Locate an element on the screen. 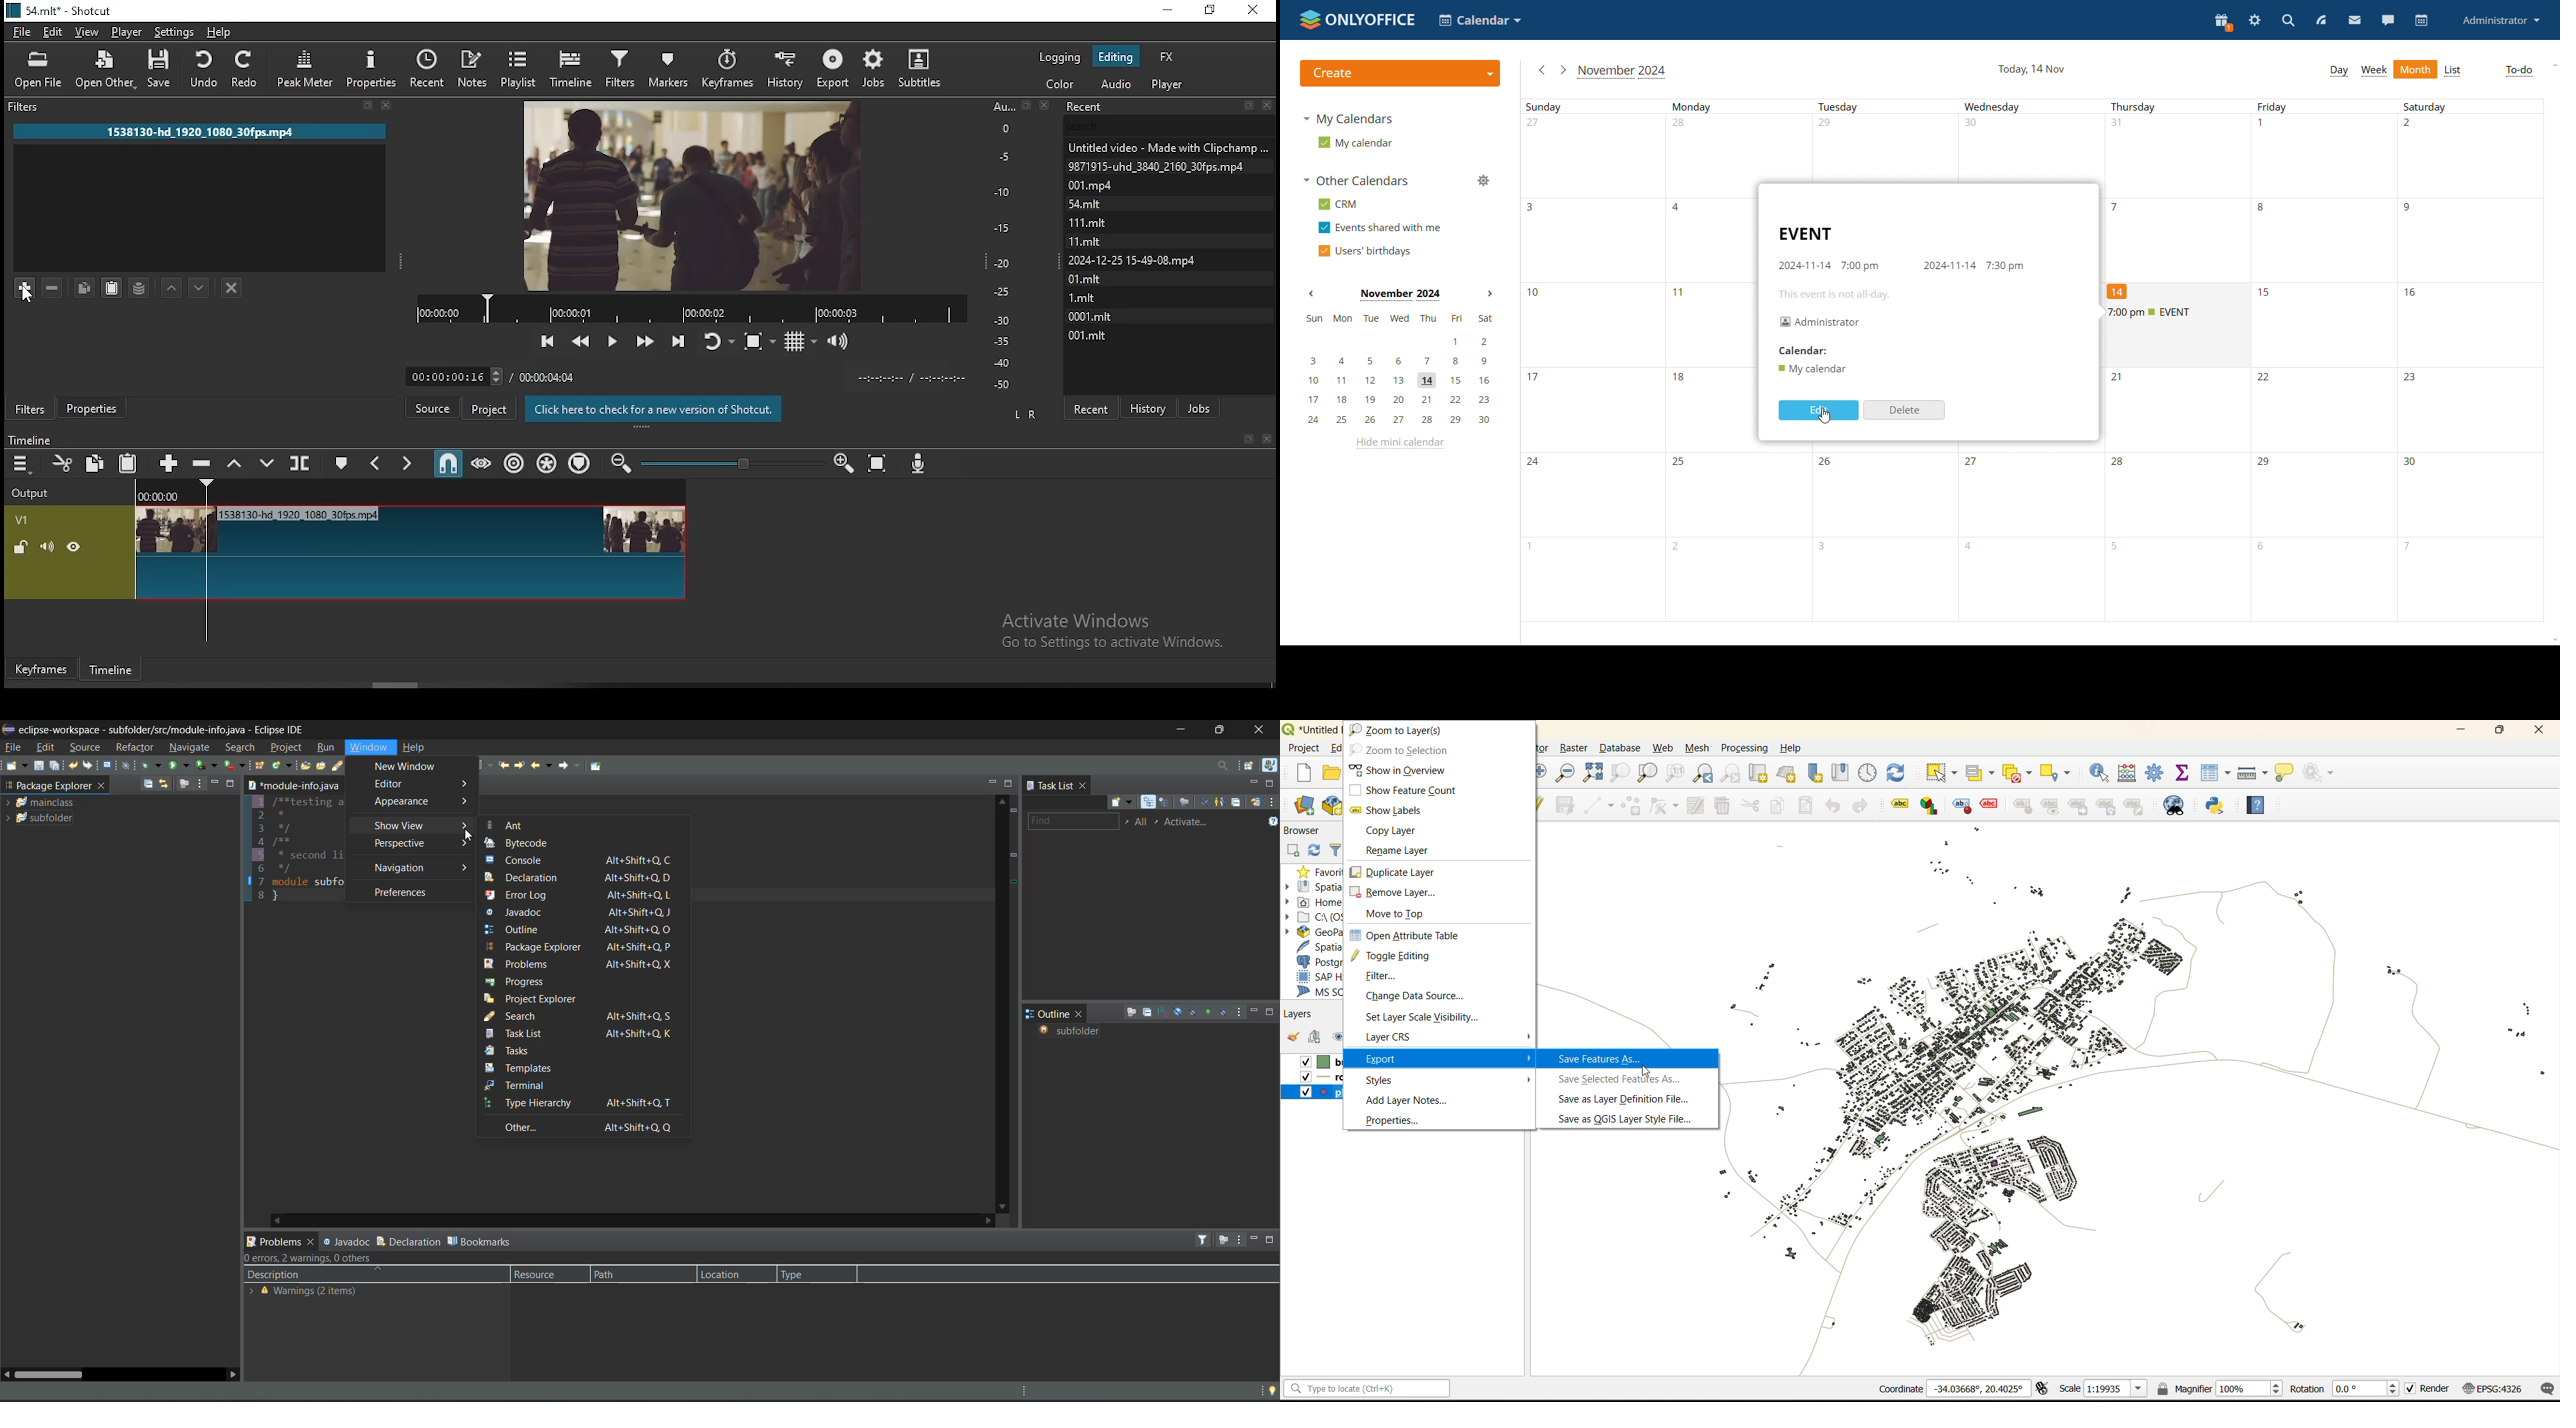 The height and width of the screenshot is (1428, 2576). keyframes is located at coordinates (730, 65).